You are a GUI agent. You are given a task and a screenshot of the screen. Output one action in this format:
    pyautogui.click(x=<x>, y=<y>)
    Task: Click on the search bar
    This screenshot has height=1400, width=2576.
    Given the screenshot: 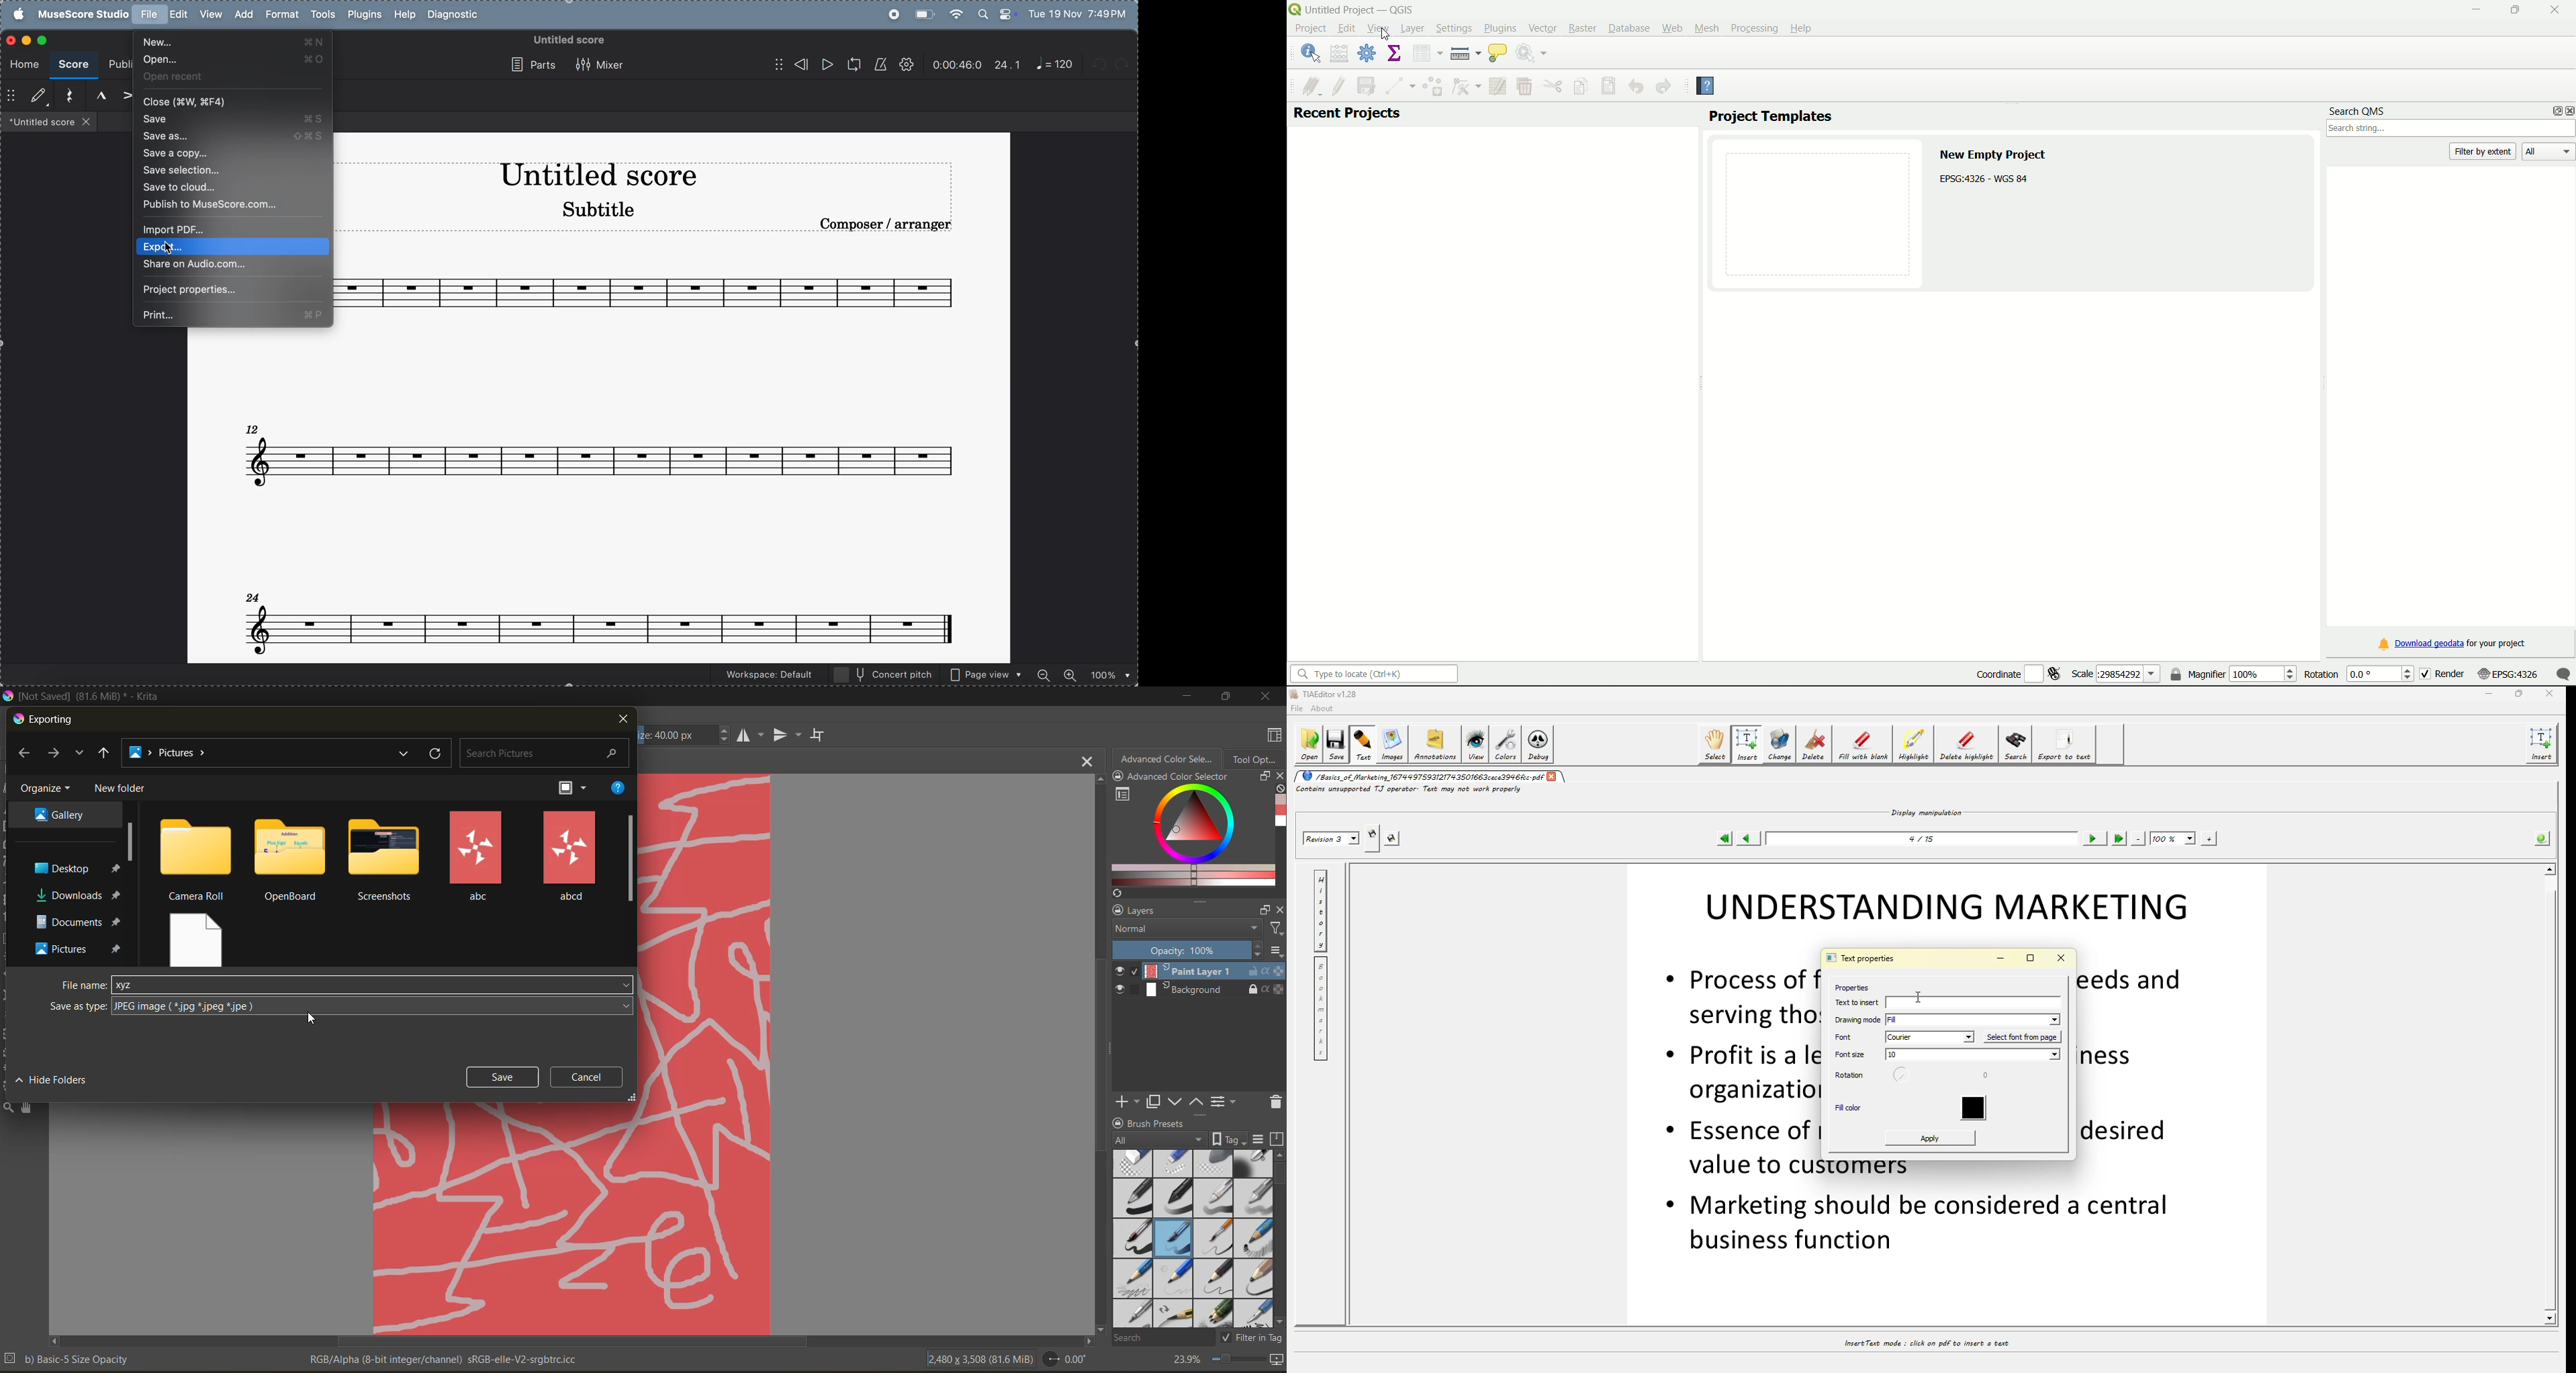 What is the action you would take?
    pyautogui.click(x=1375, y=674)
    